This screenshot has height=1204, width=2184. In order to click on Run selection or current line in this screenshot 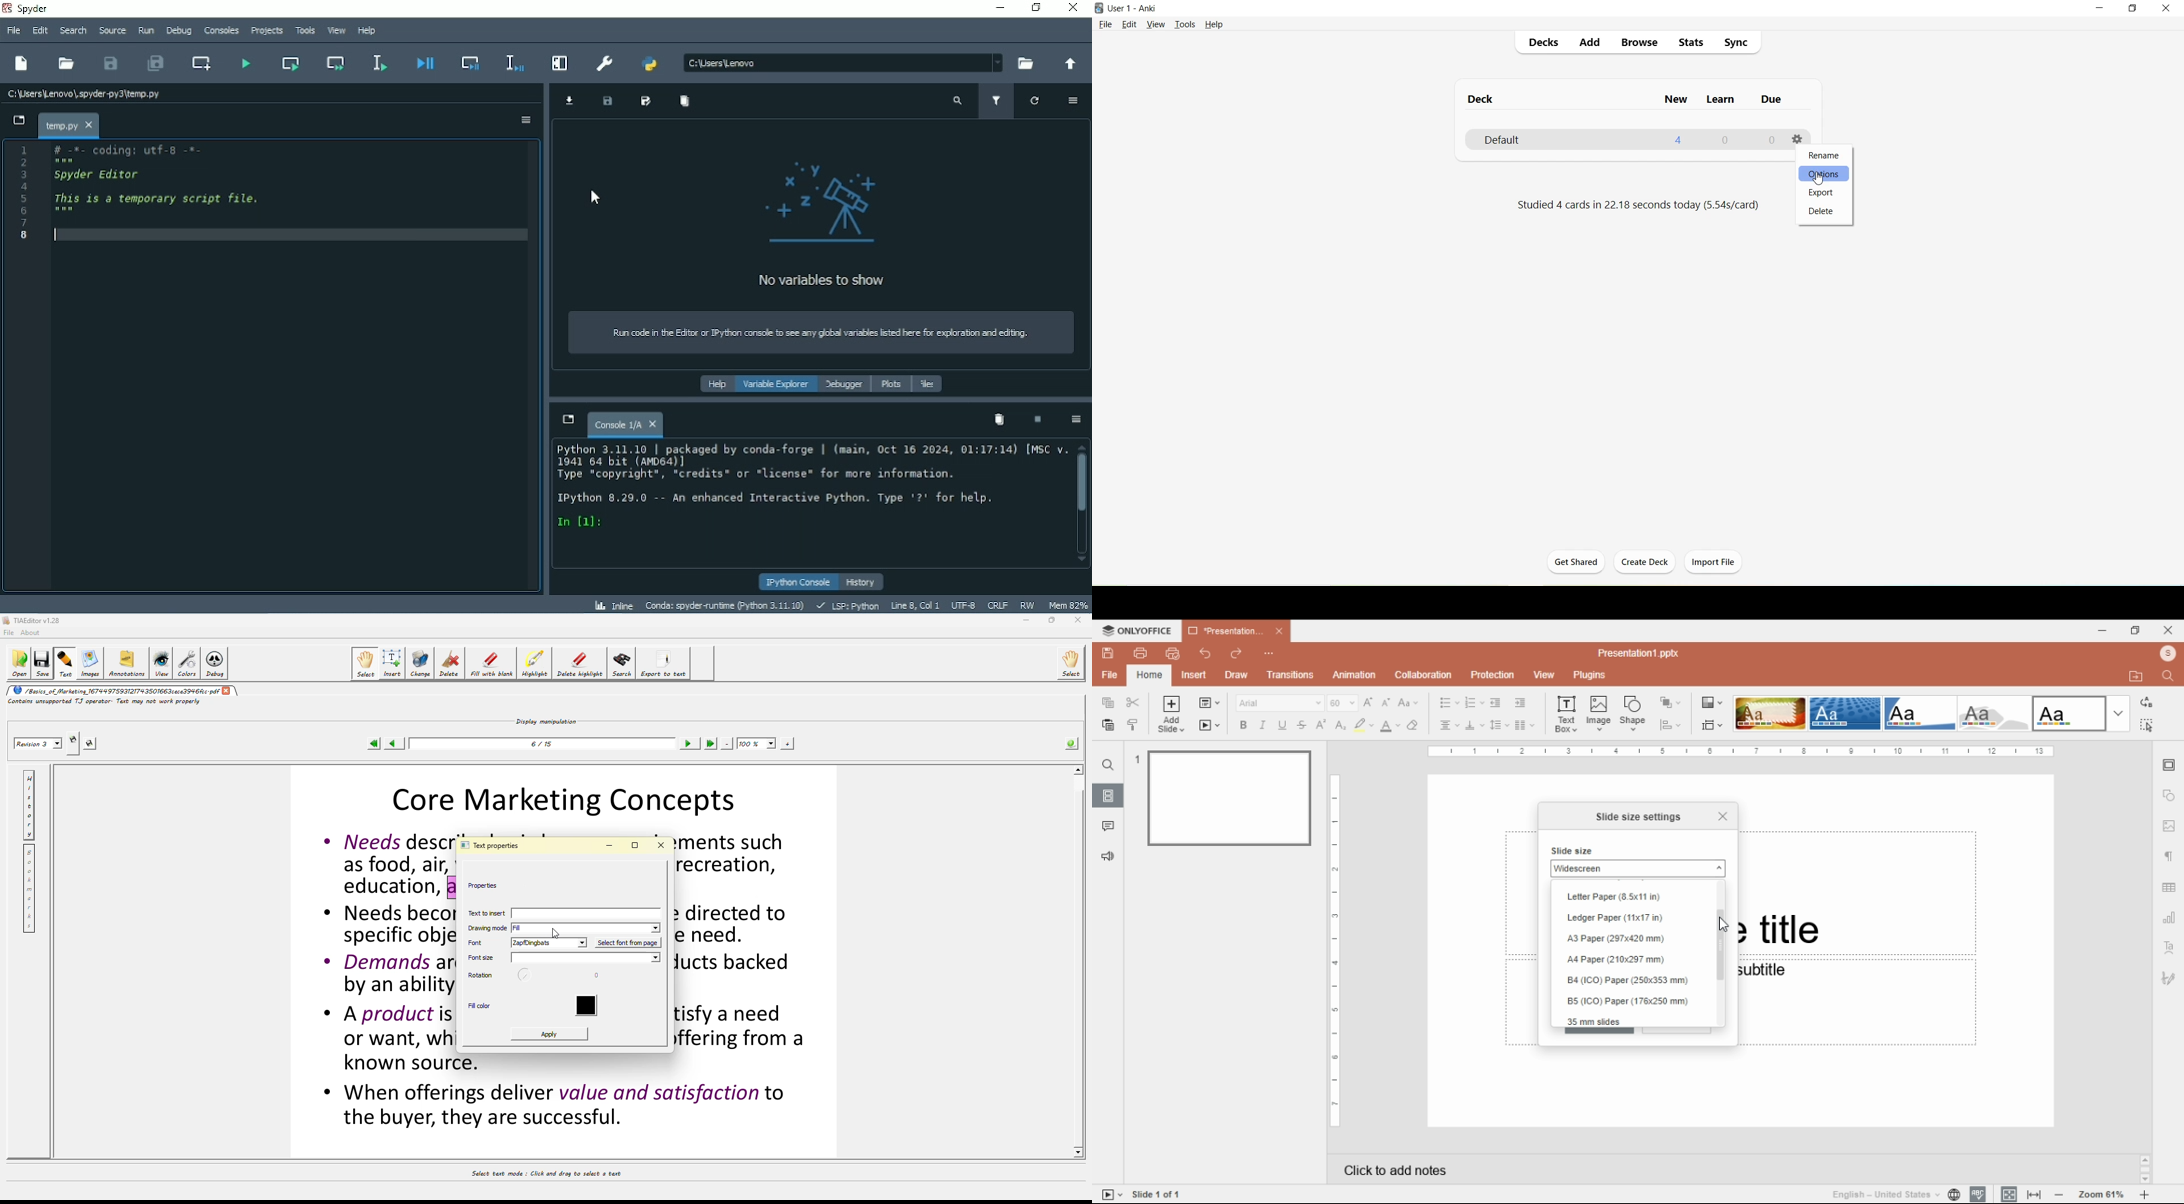, I will do `click(380, 63)`.